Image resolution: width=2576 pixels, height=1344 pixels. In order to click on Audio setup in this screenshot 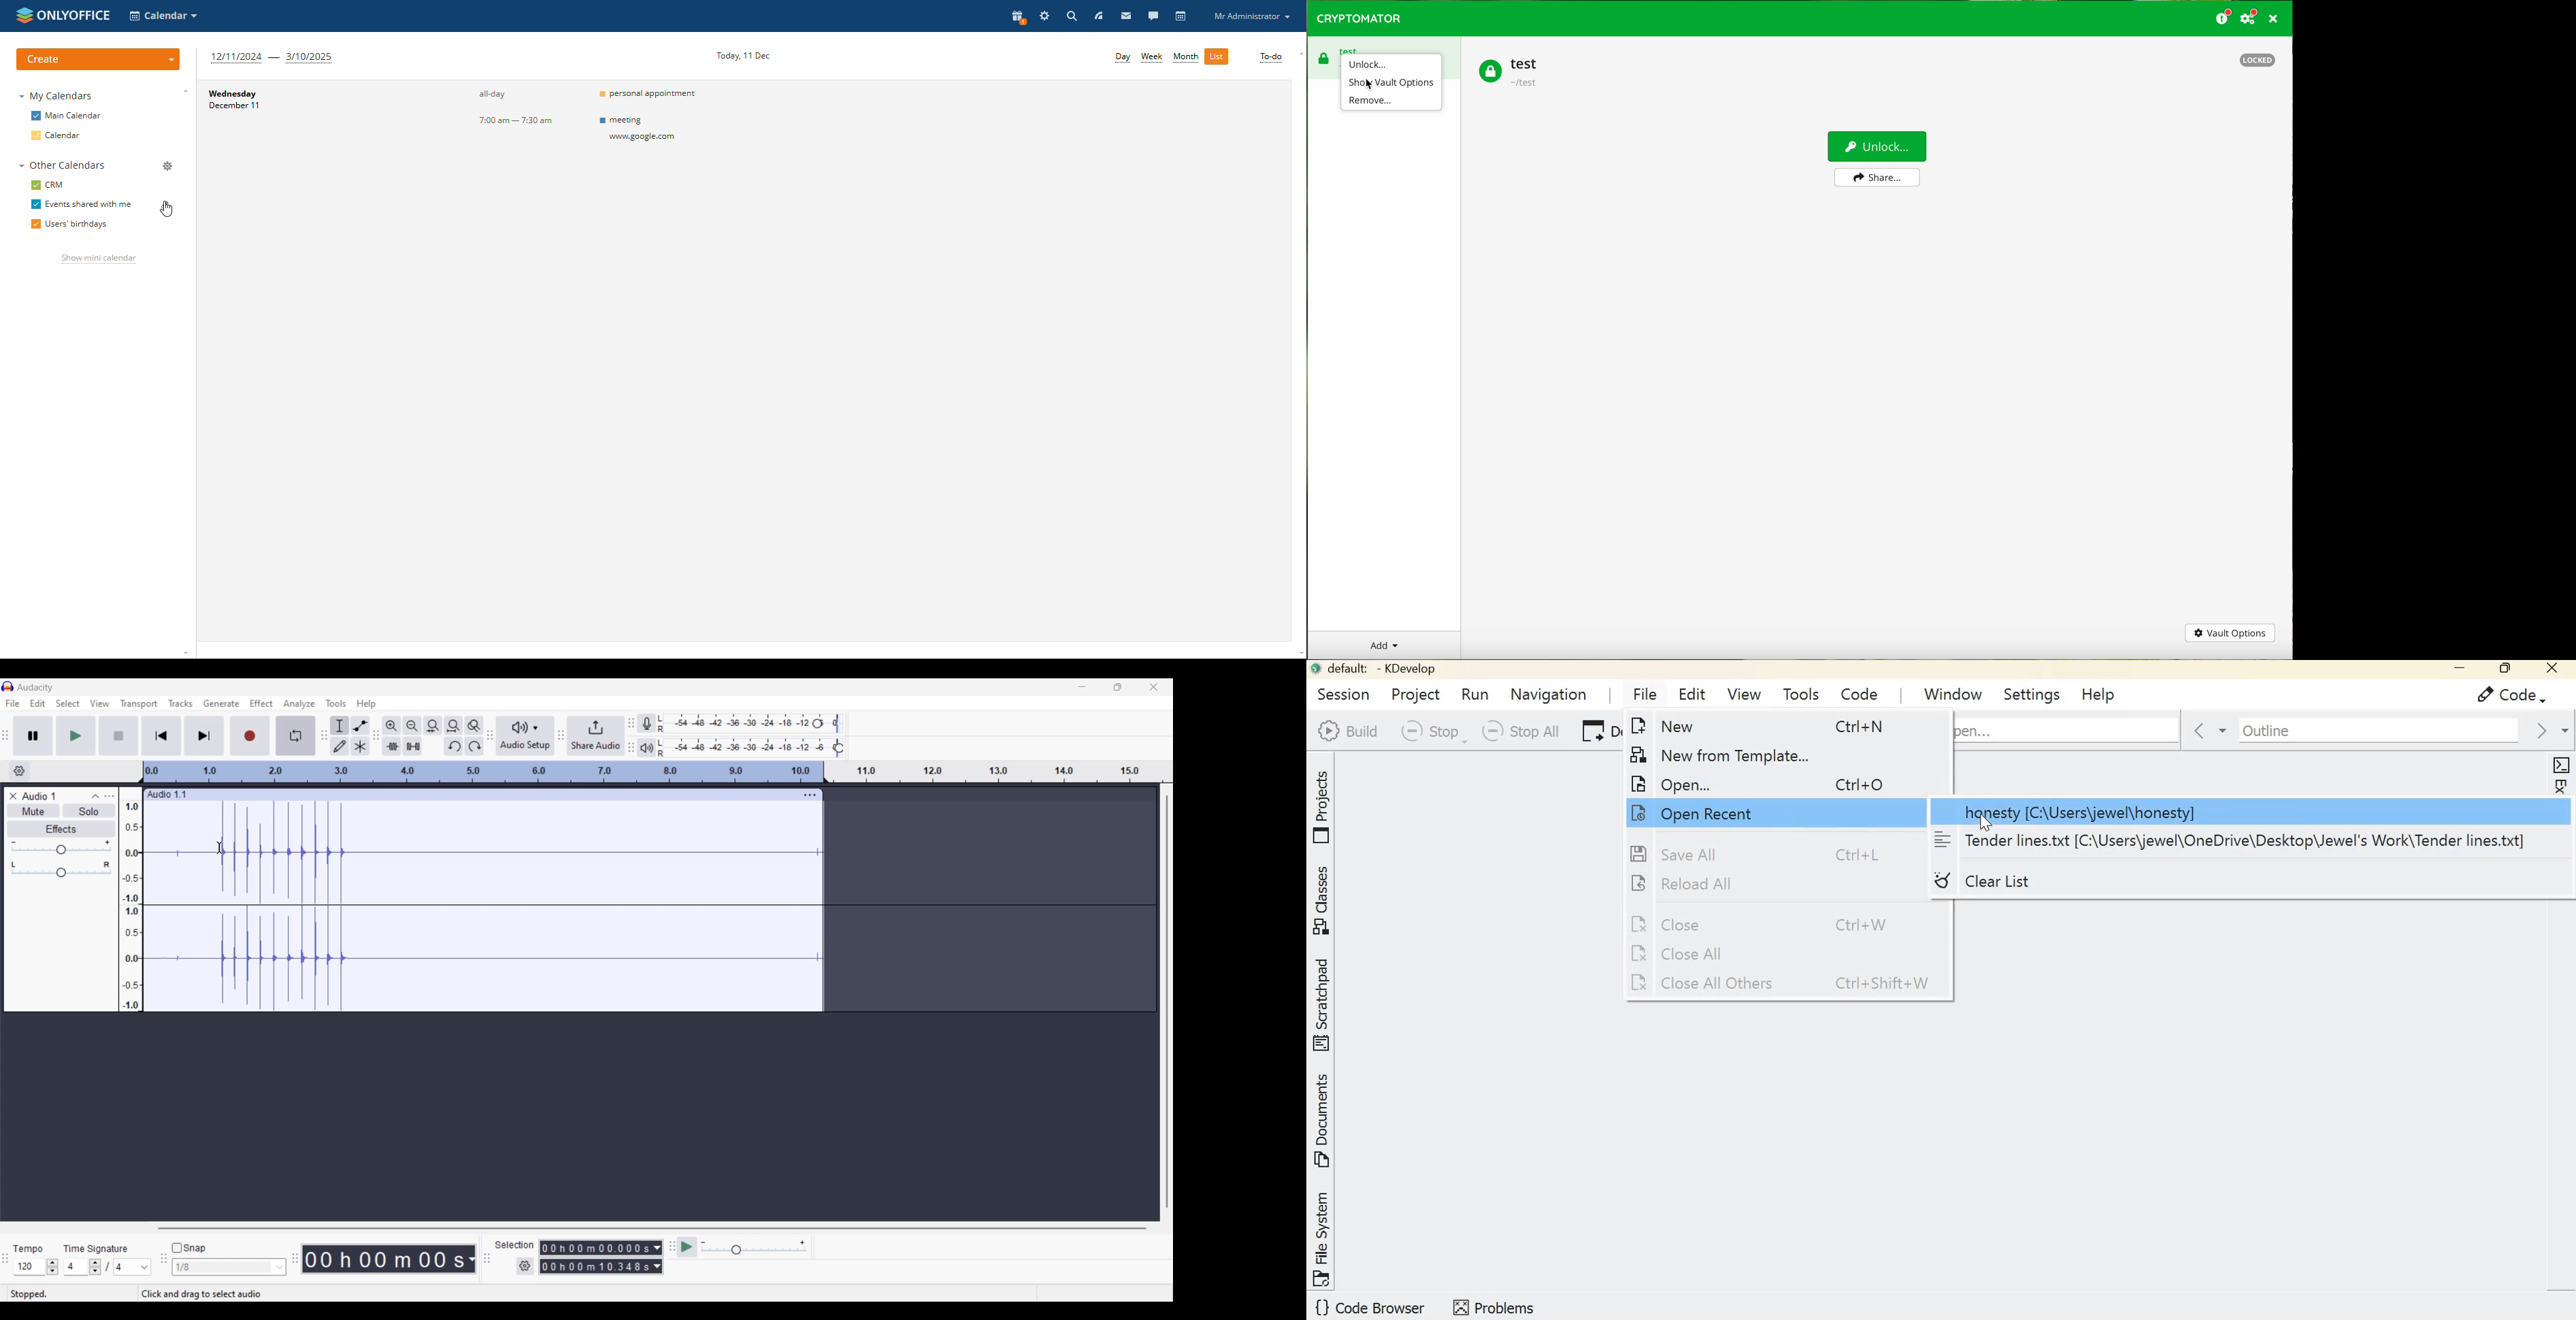, I will do `click(526, 736)`.